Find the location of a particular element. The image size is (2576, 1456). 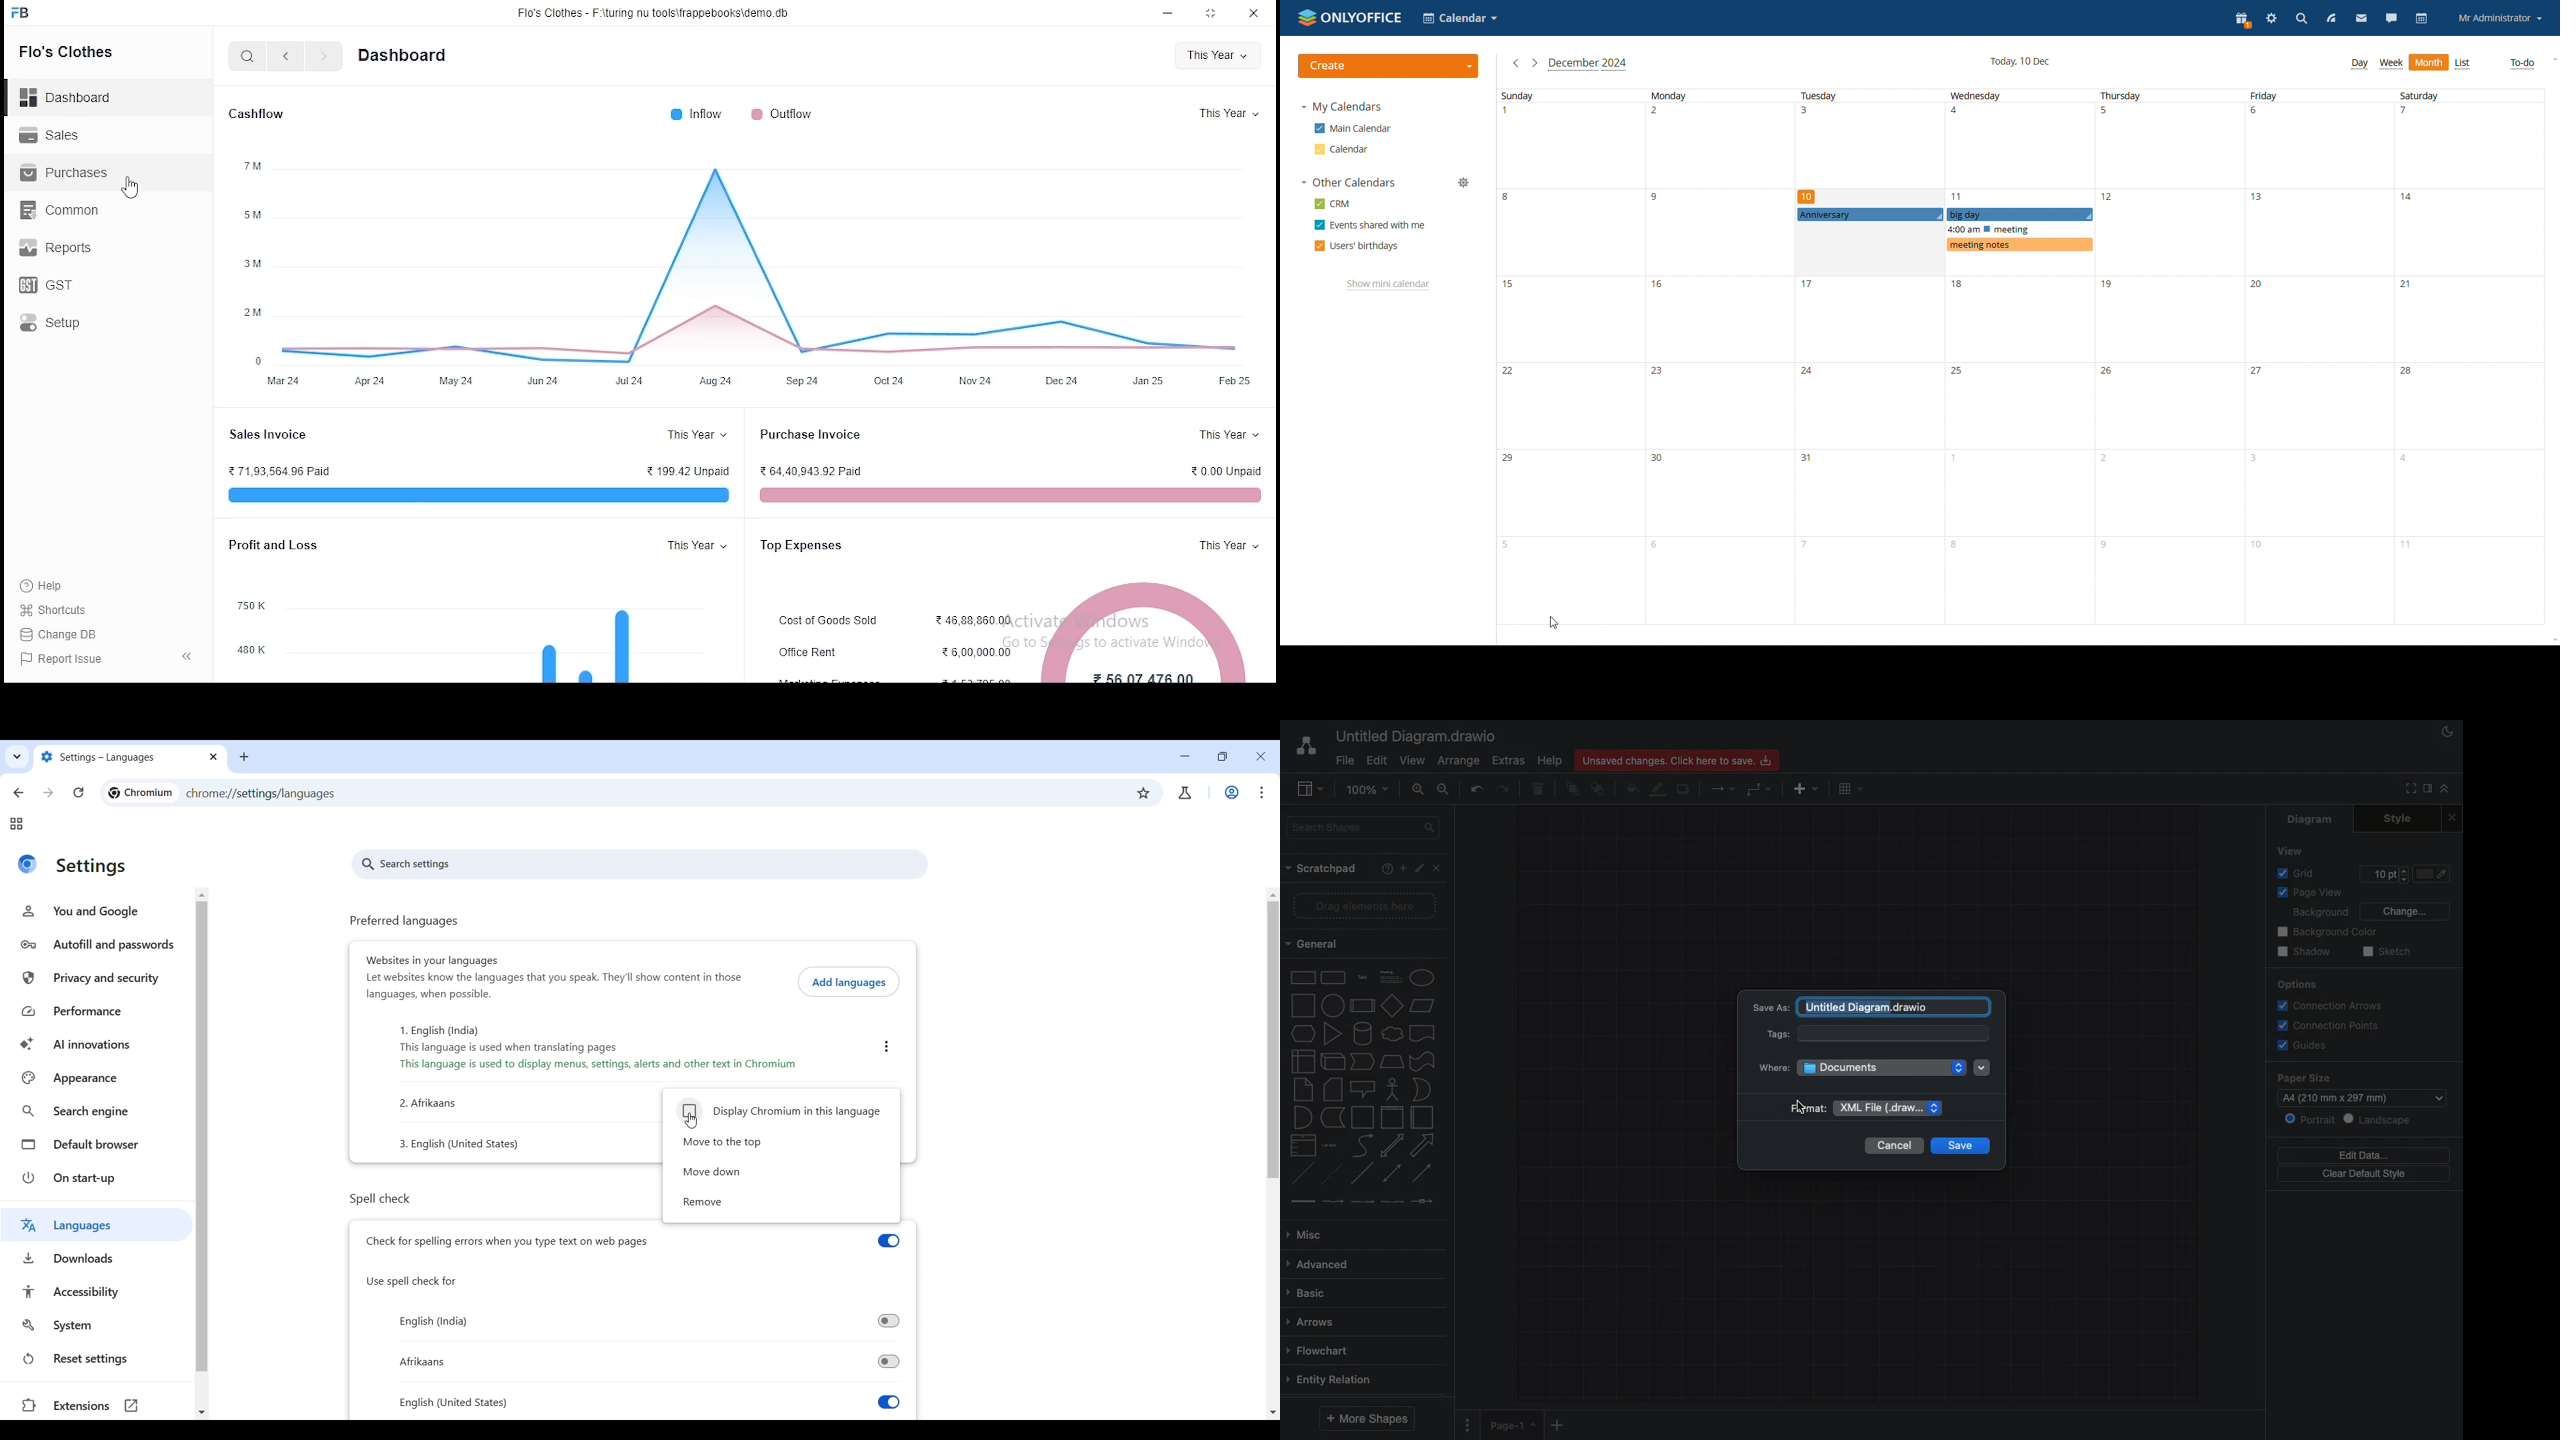

Fill is located at coordinates (2438, 875).